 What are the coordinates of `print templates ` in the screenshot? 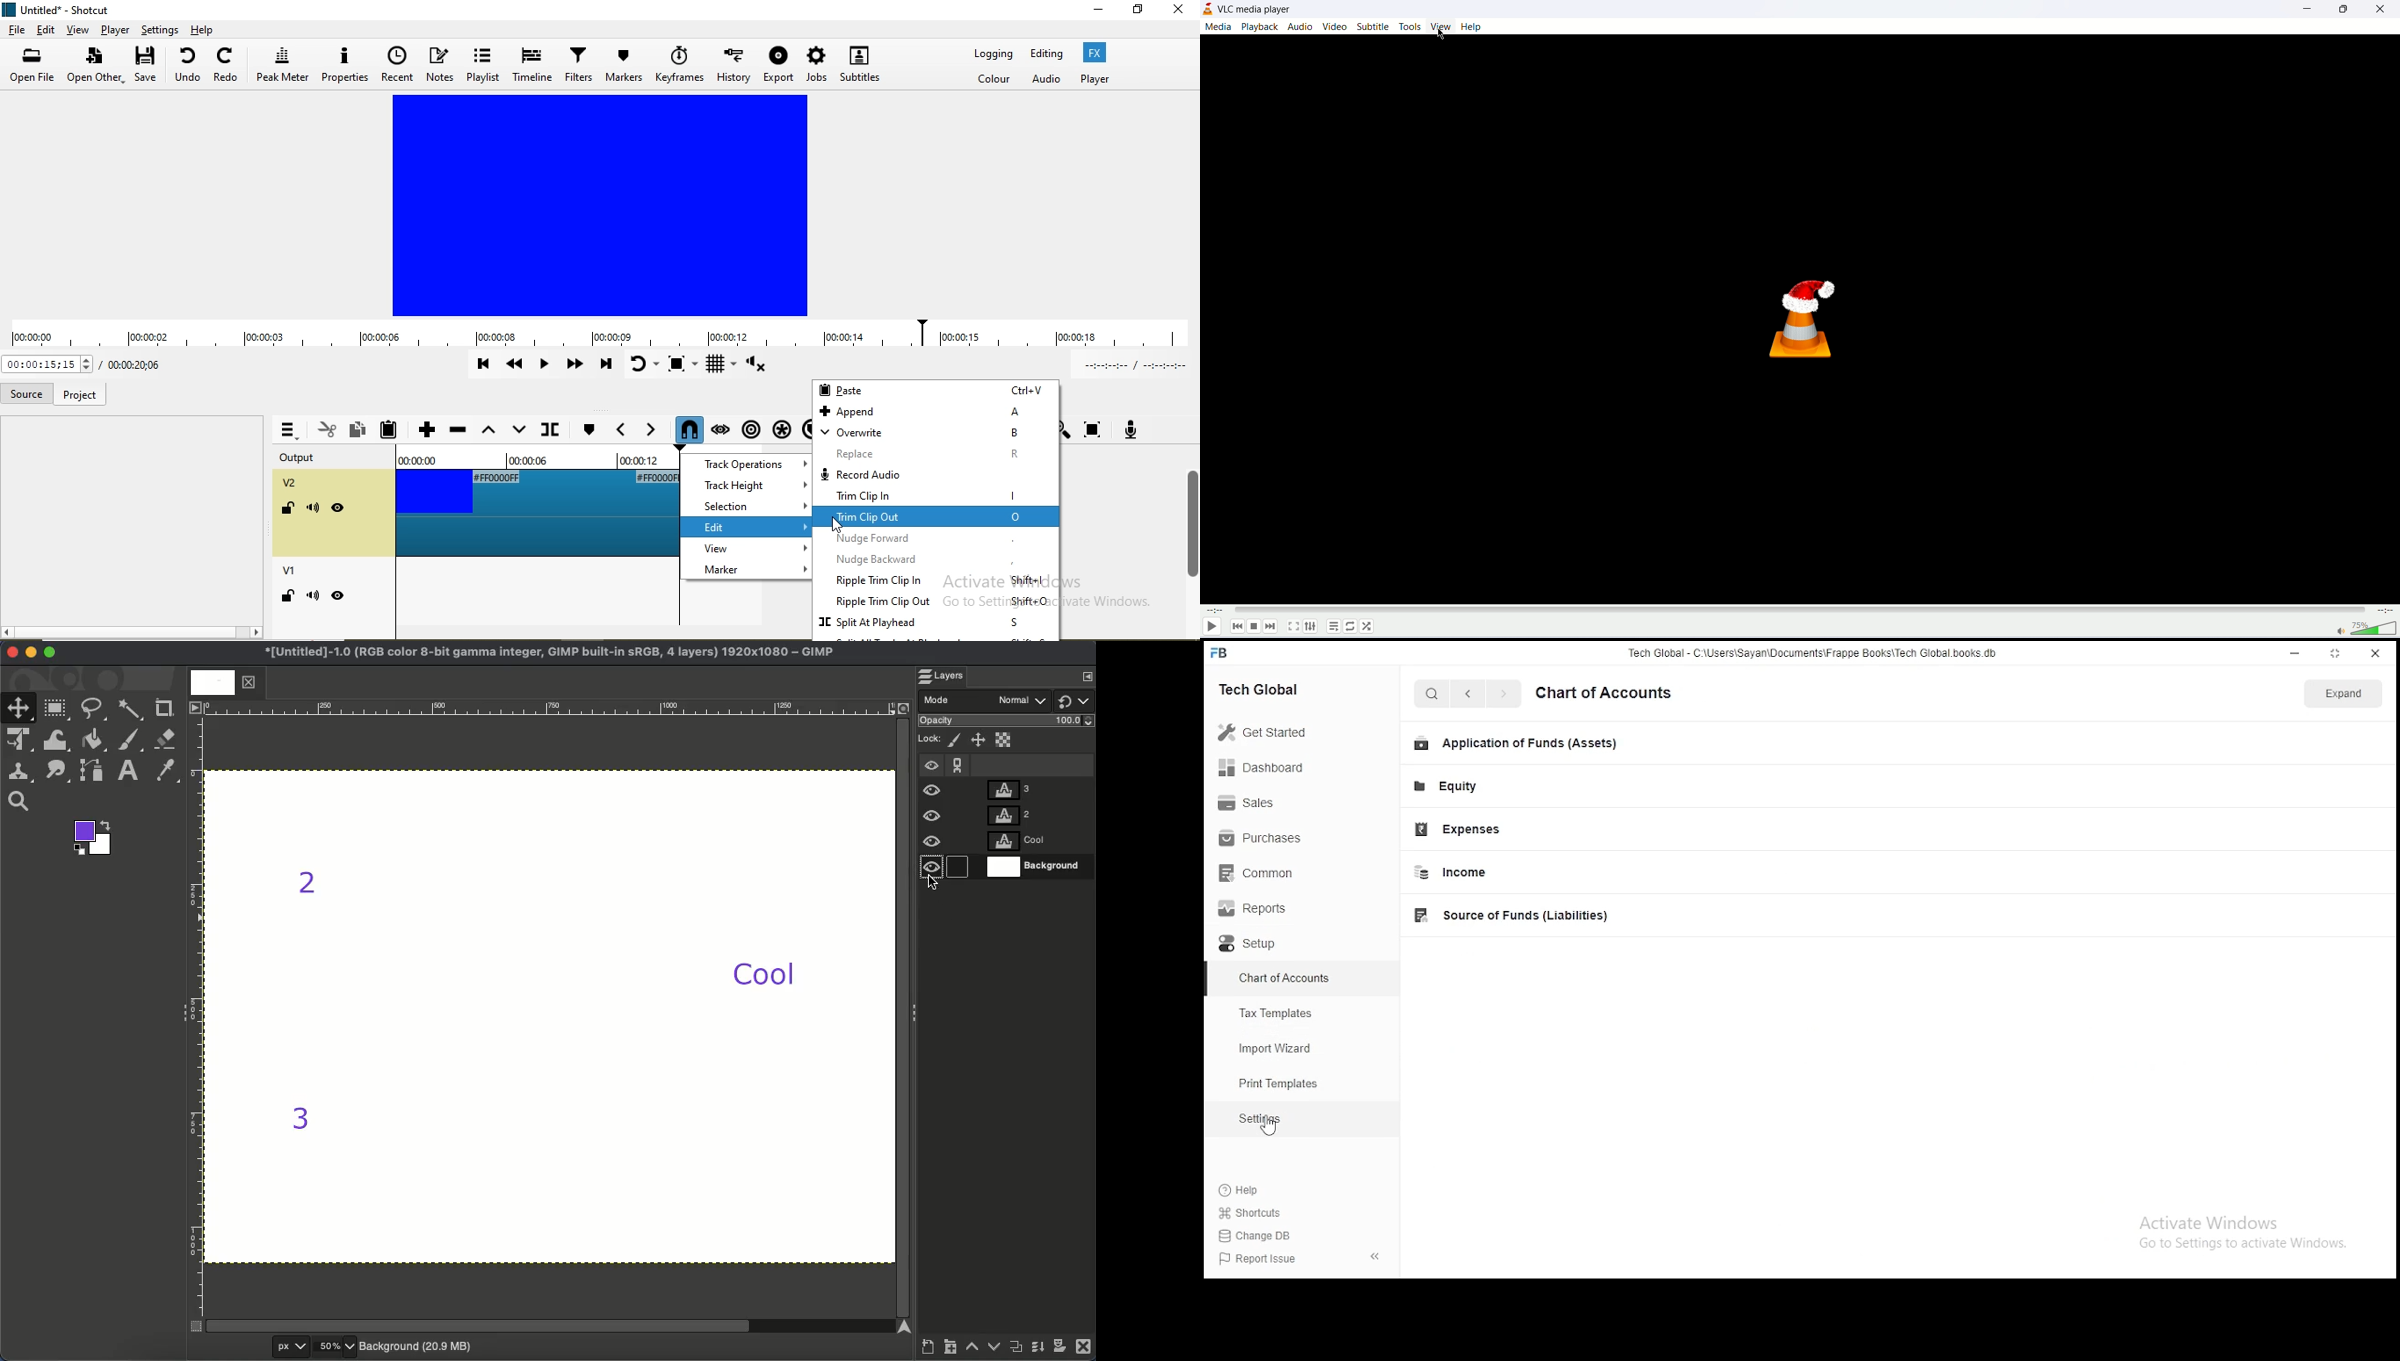 It's located at (1282, 1084).